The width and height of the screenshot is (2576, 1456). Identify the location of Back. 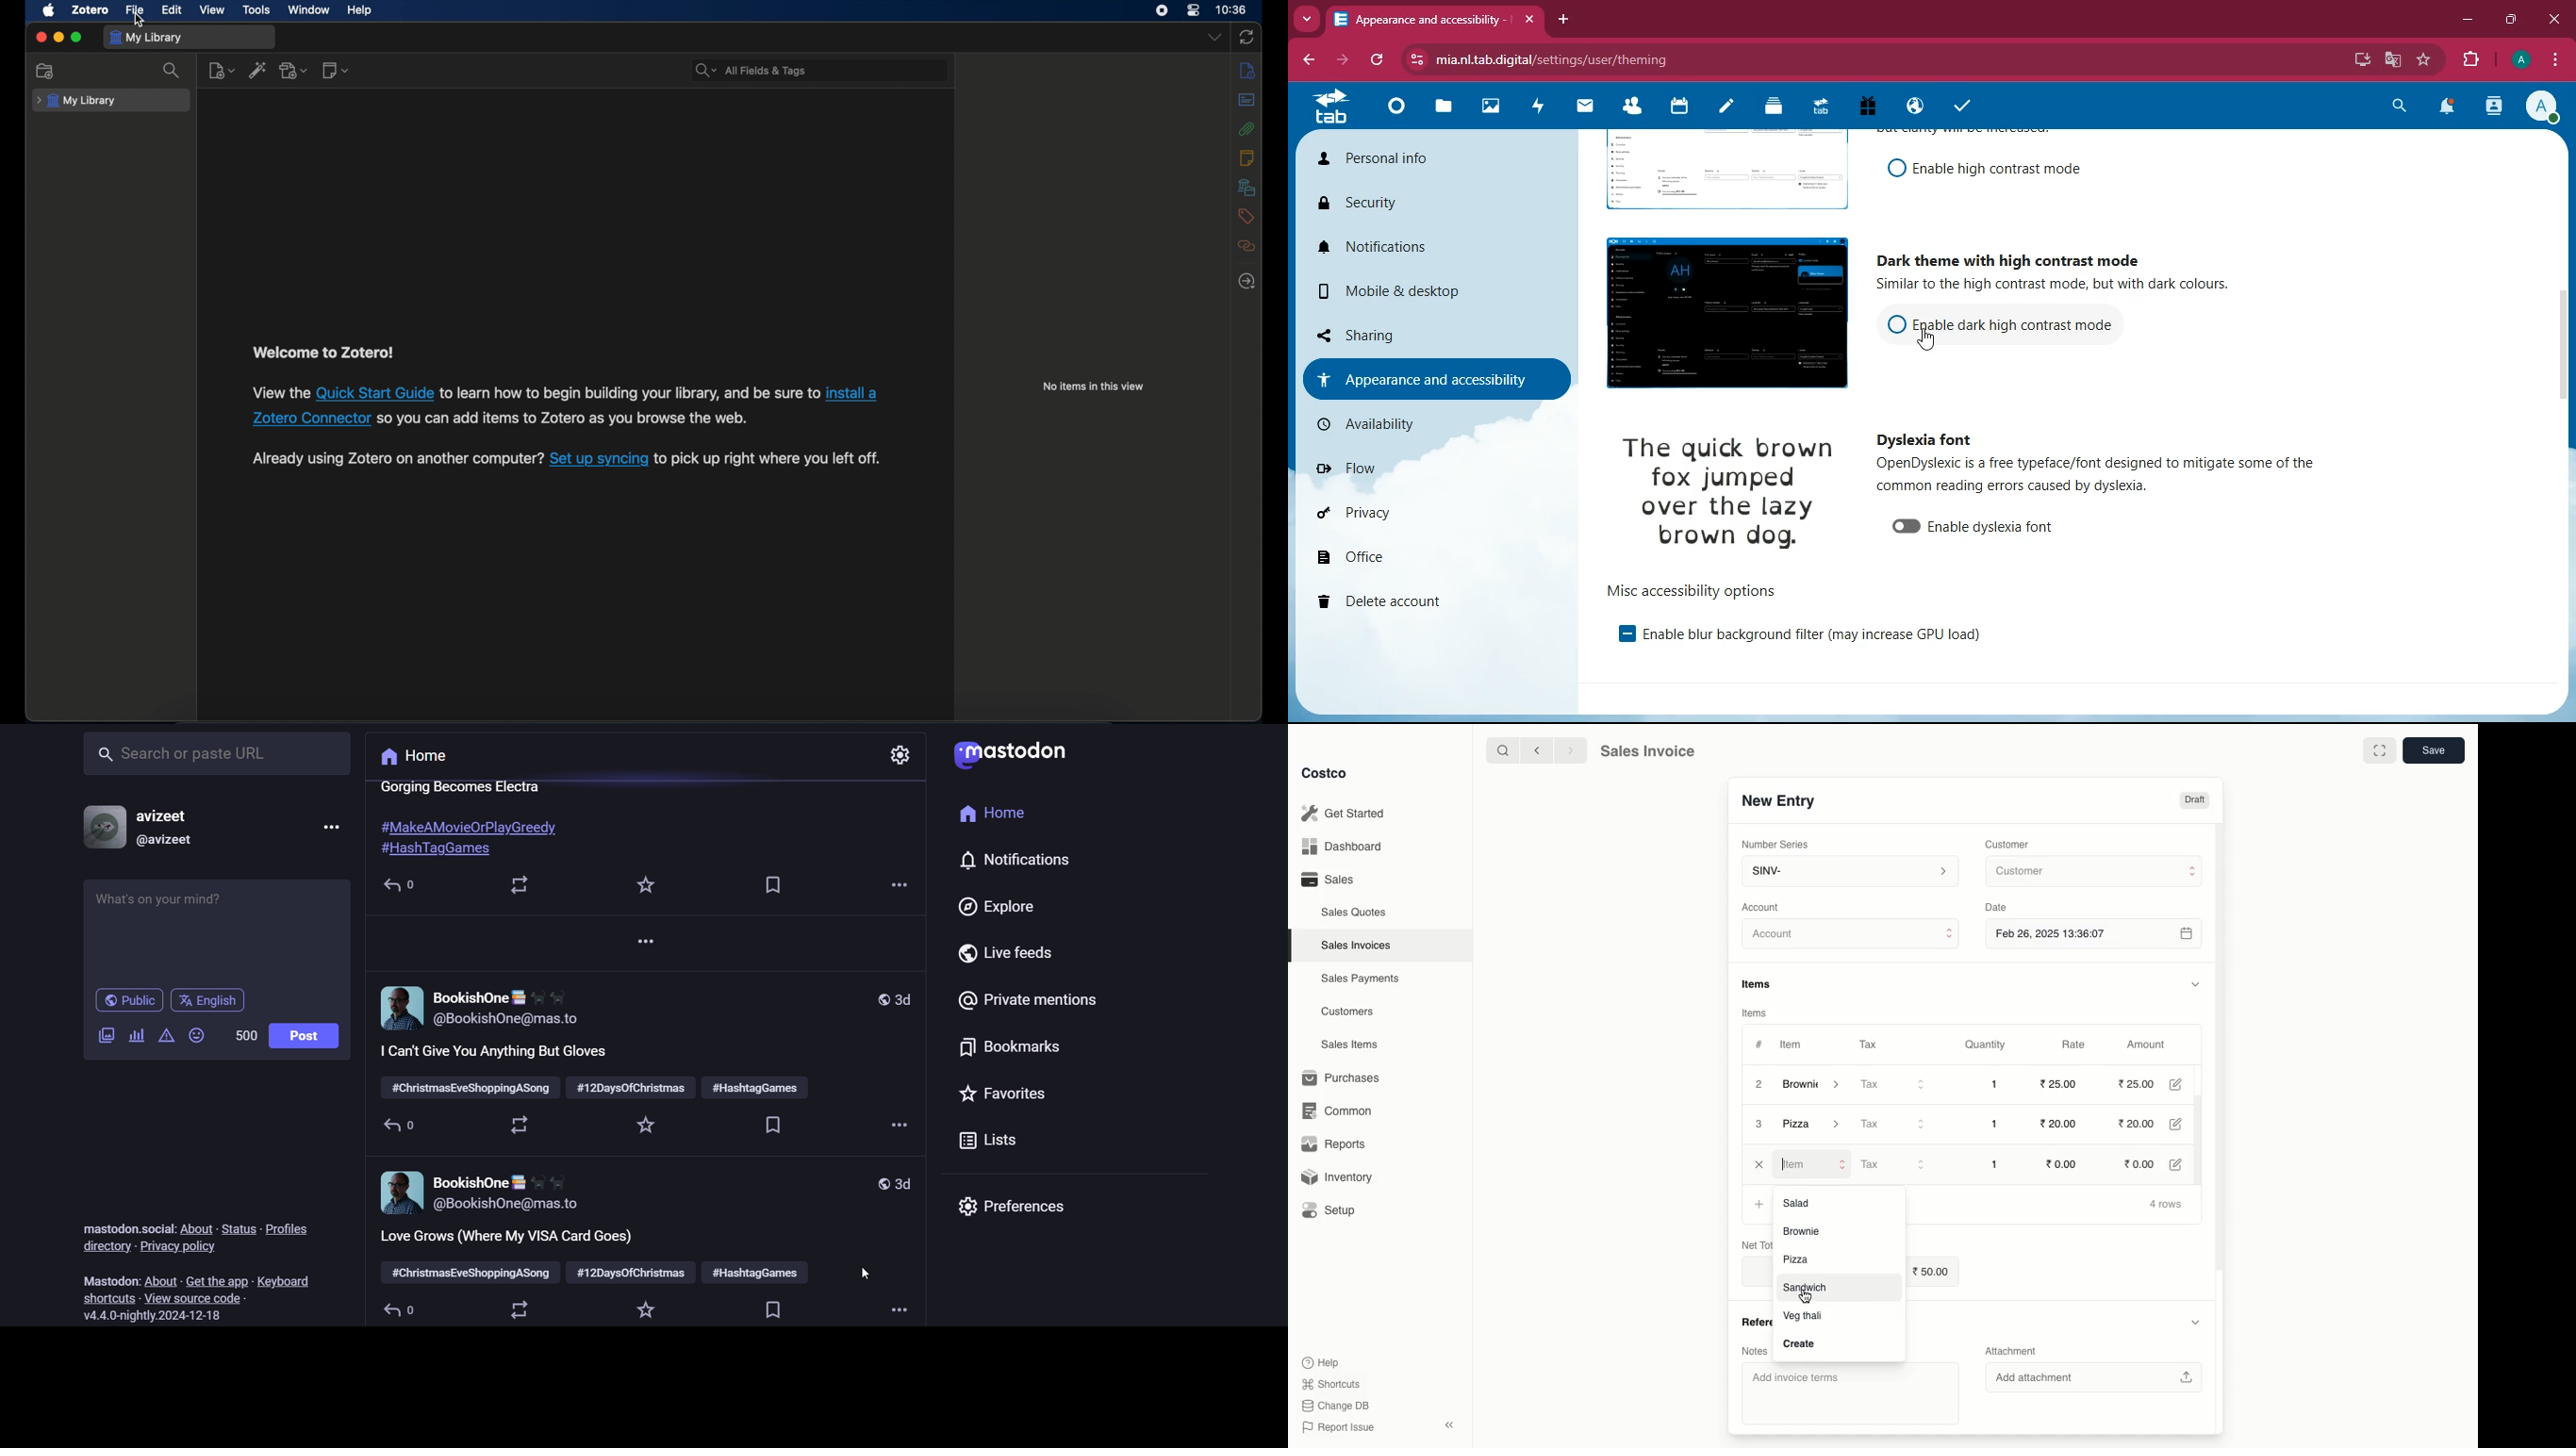
(1535, 750).